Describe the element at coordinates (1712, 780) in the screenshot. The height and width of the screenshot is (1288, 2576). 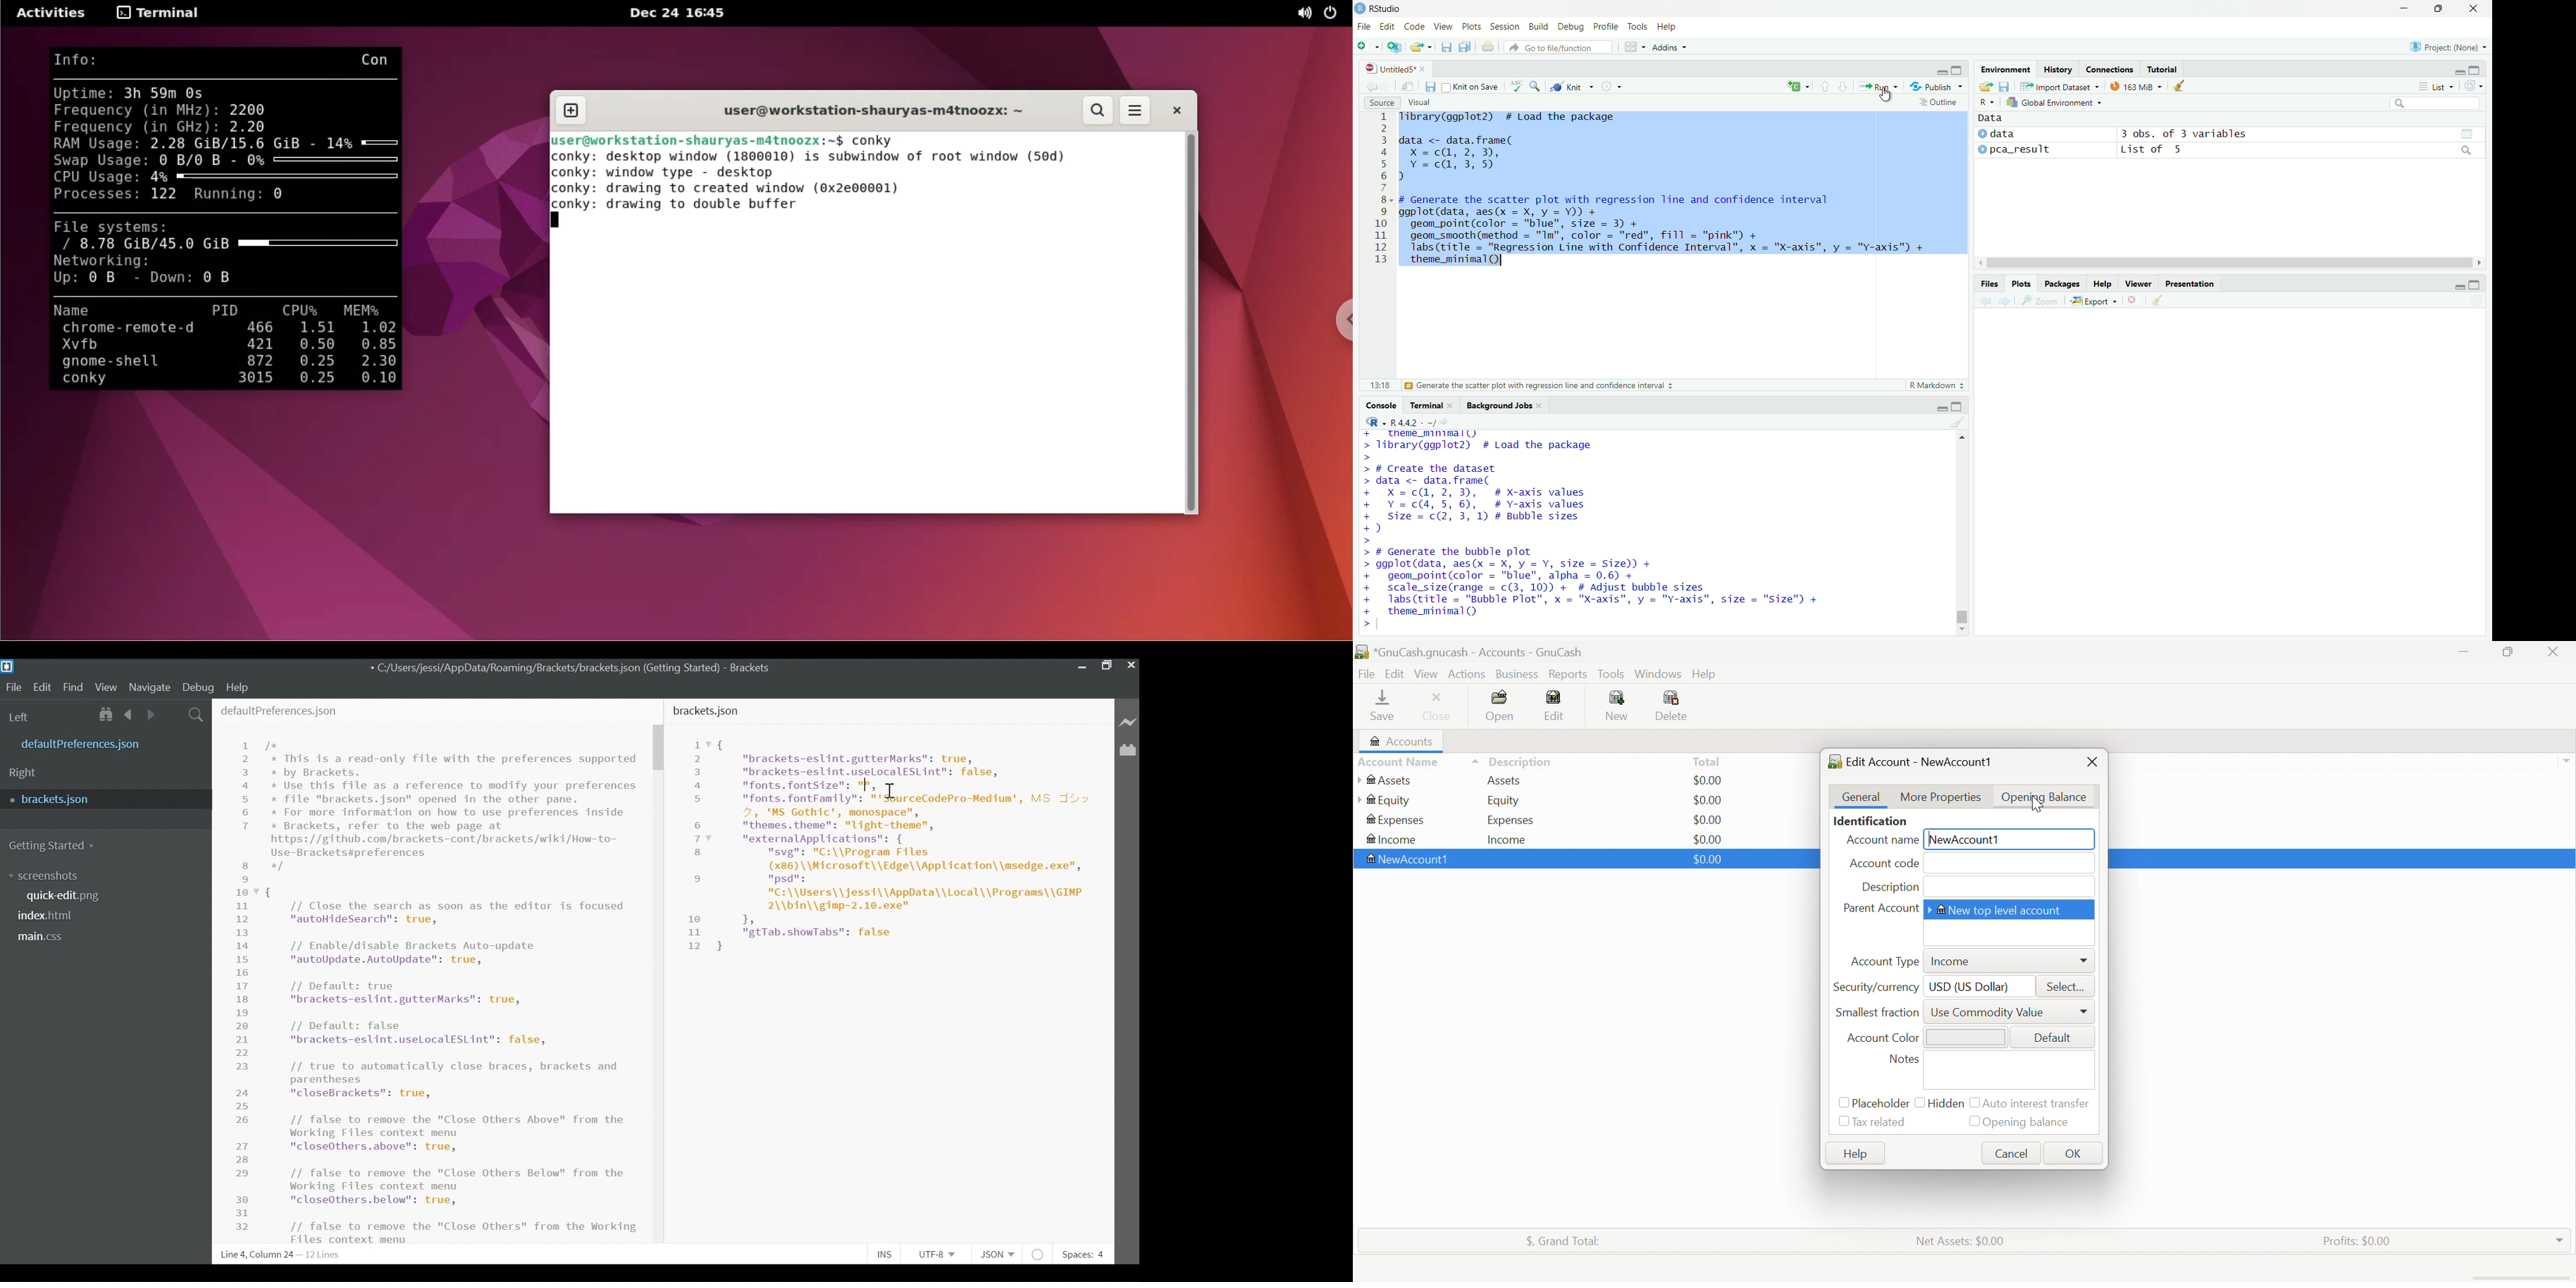
I see `$0.00` at that location.